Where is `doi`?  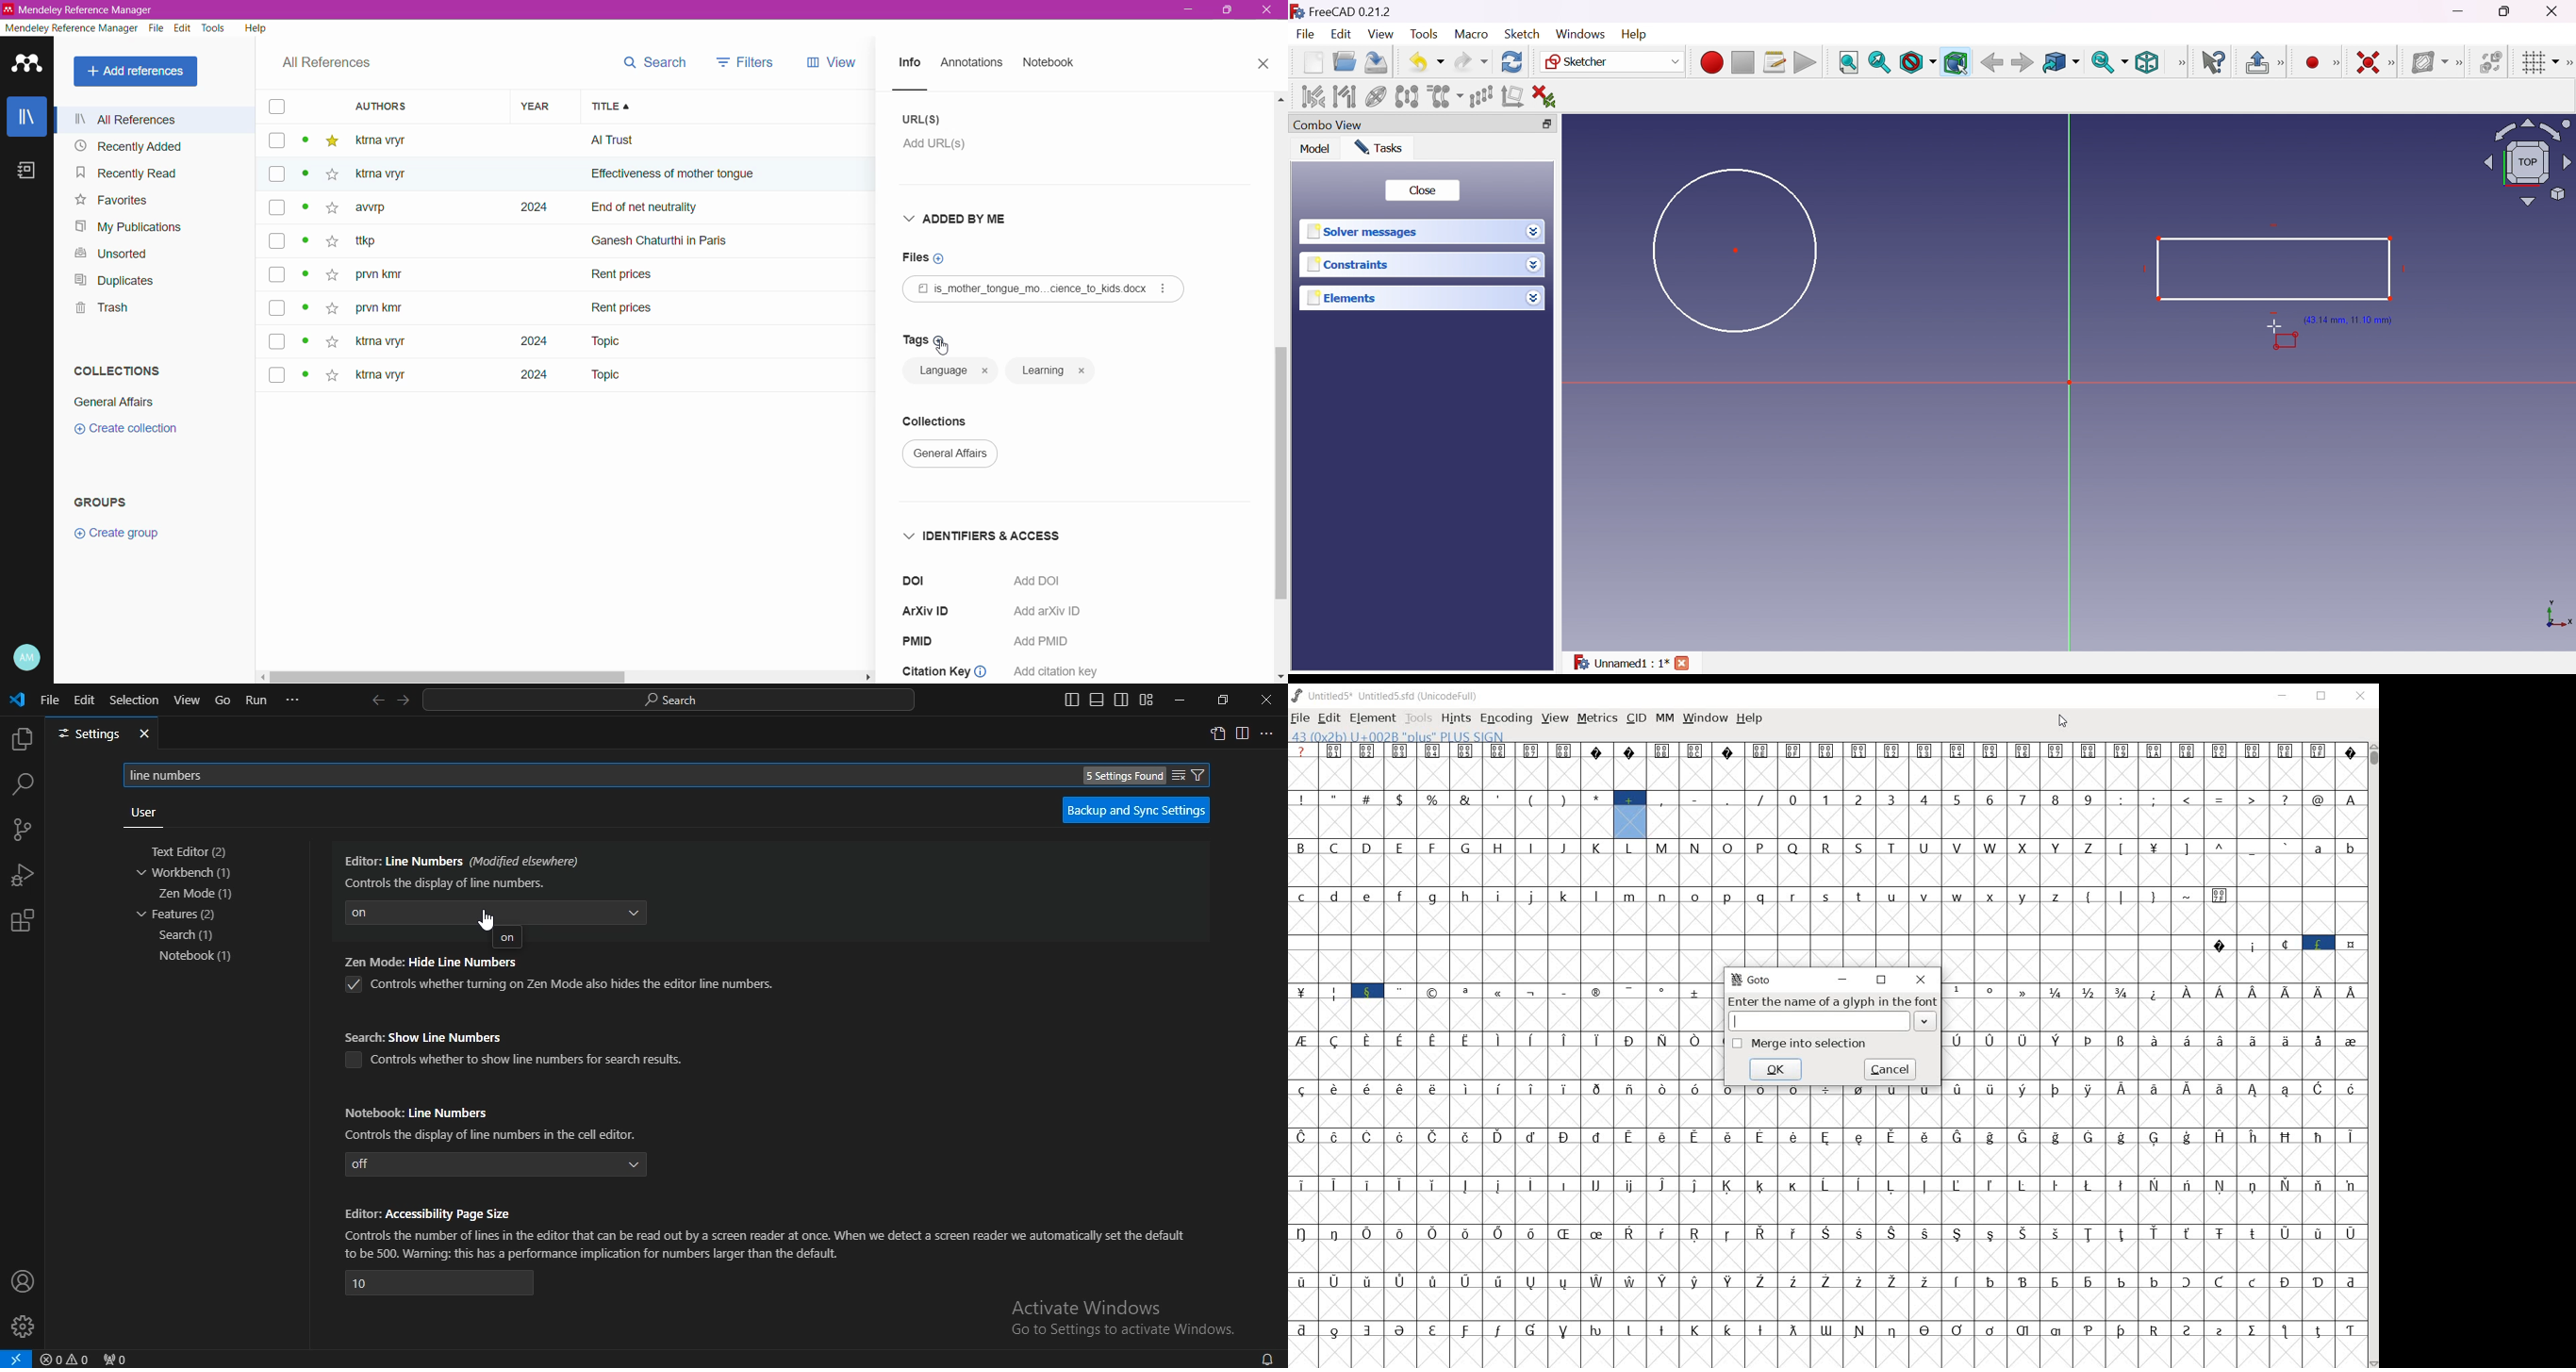
doi is located at coordinates (917, 581).